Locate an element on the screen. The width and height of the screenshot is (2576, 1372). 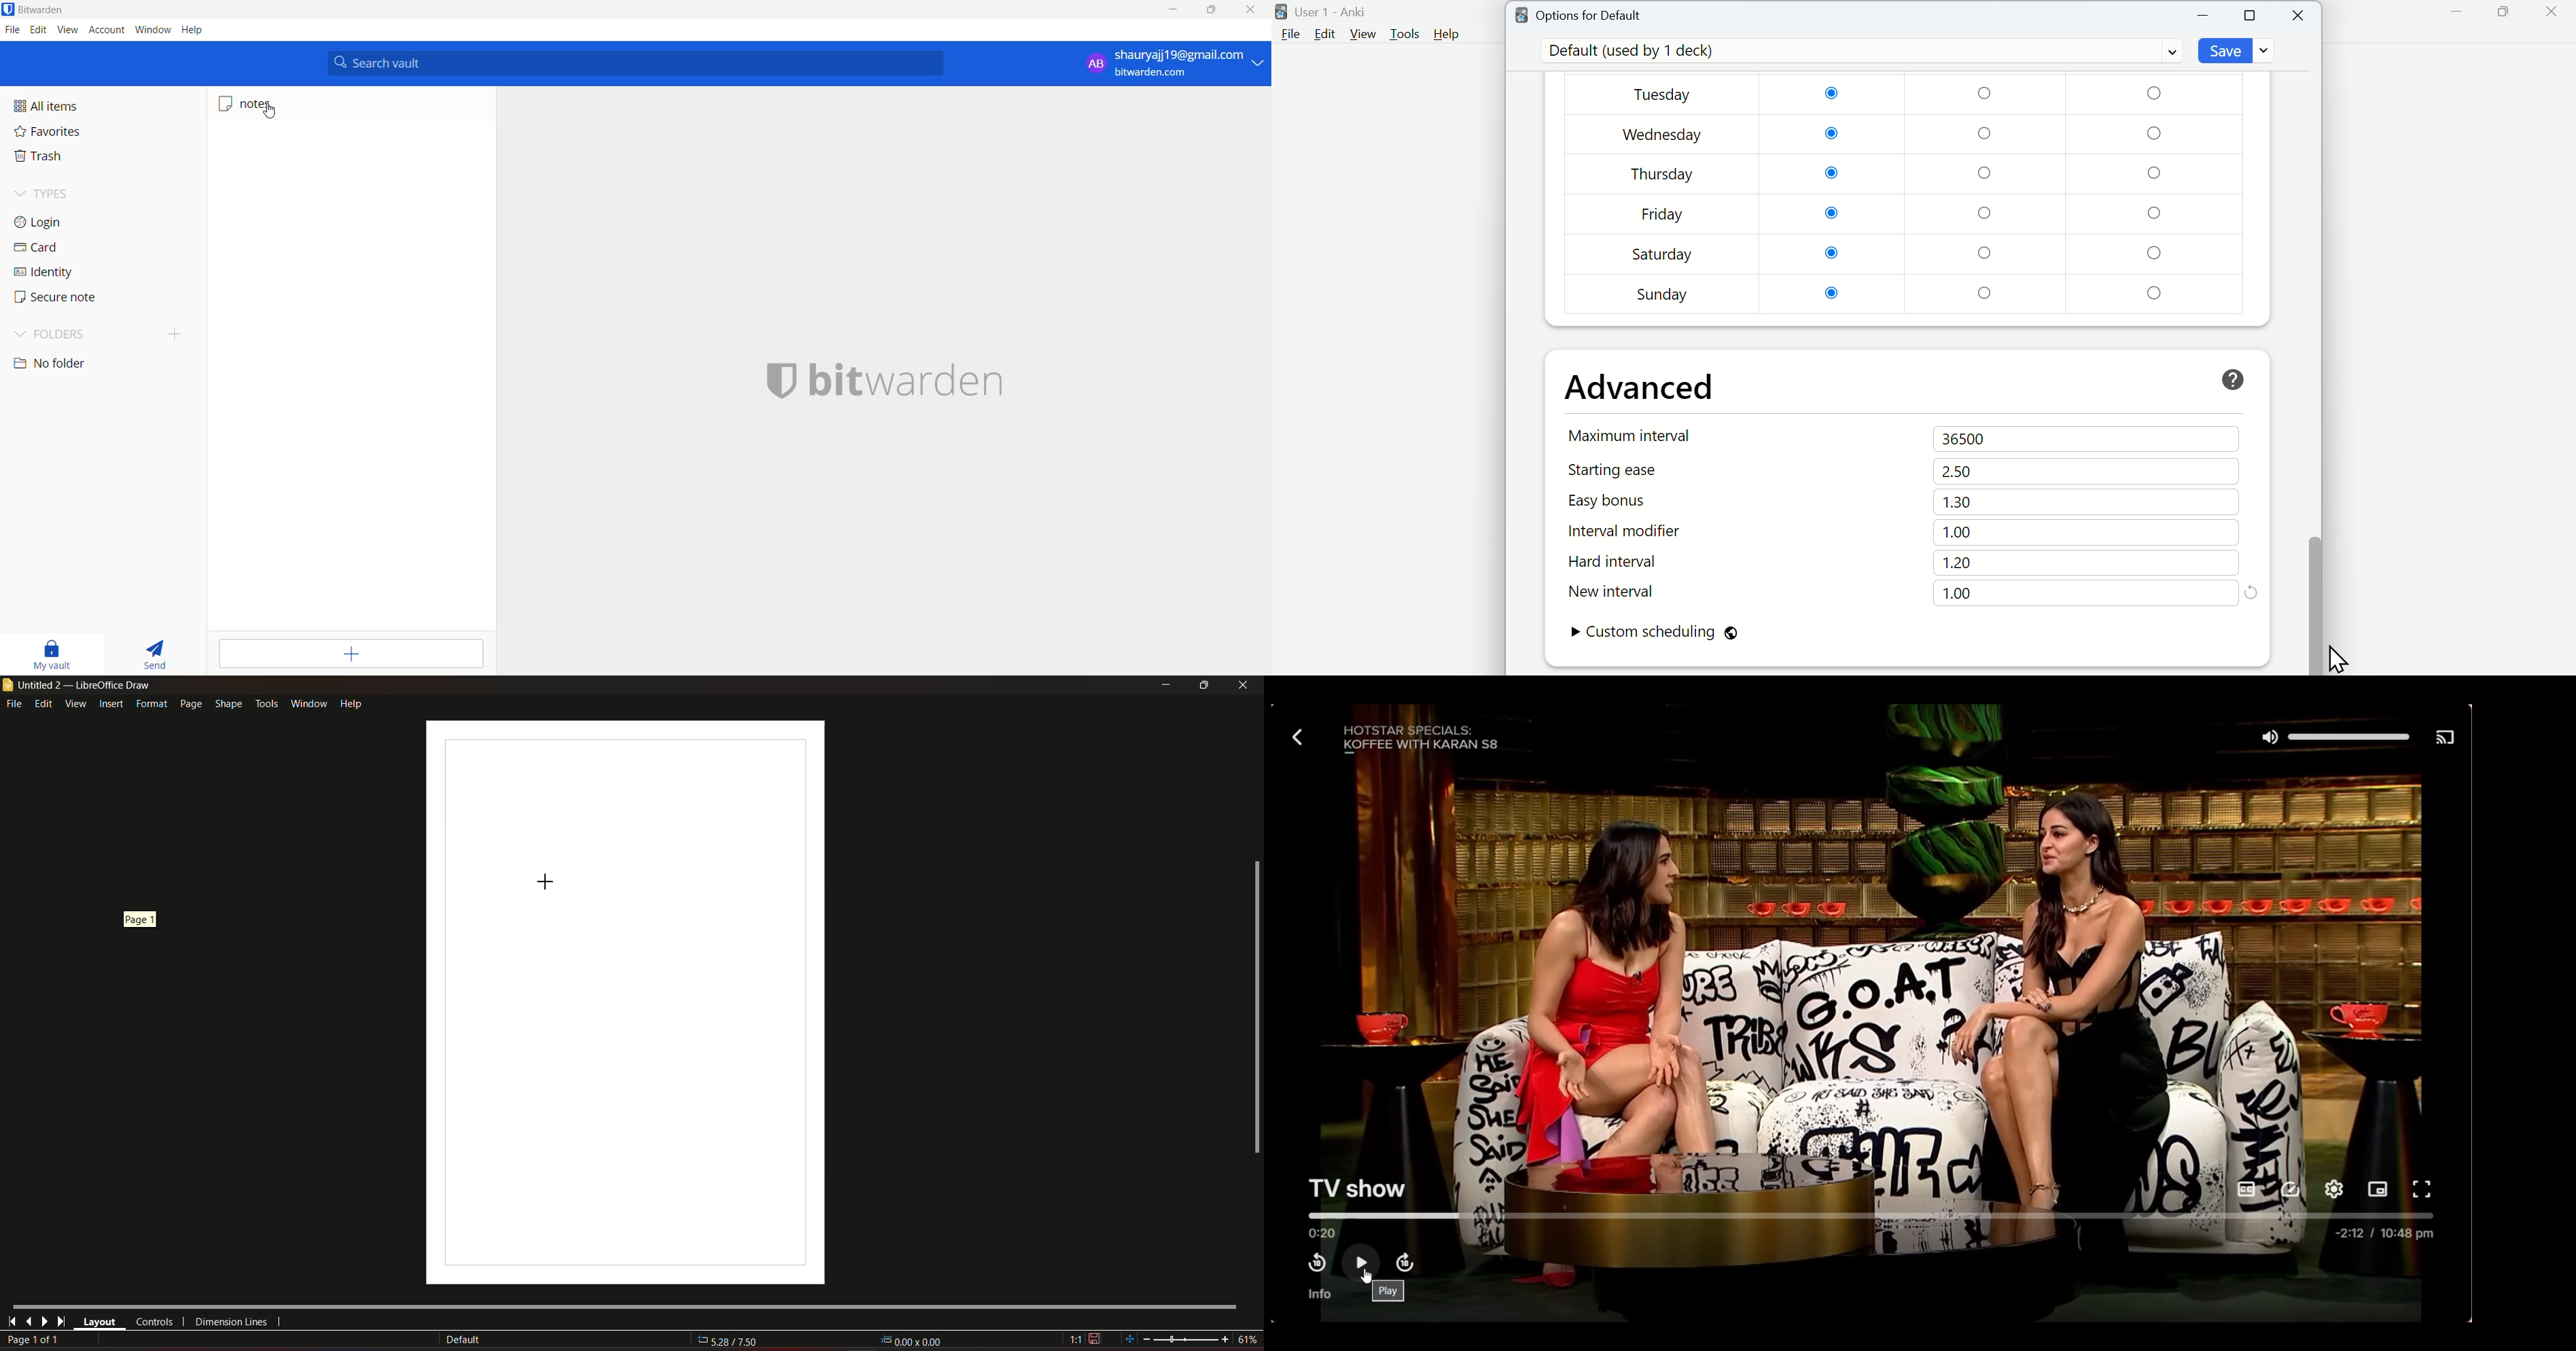
page number is located at coordinates (36, 1340).